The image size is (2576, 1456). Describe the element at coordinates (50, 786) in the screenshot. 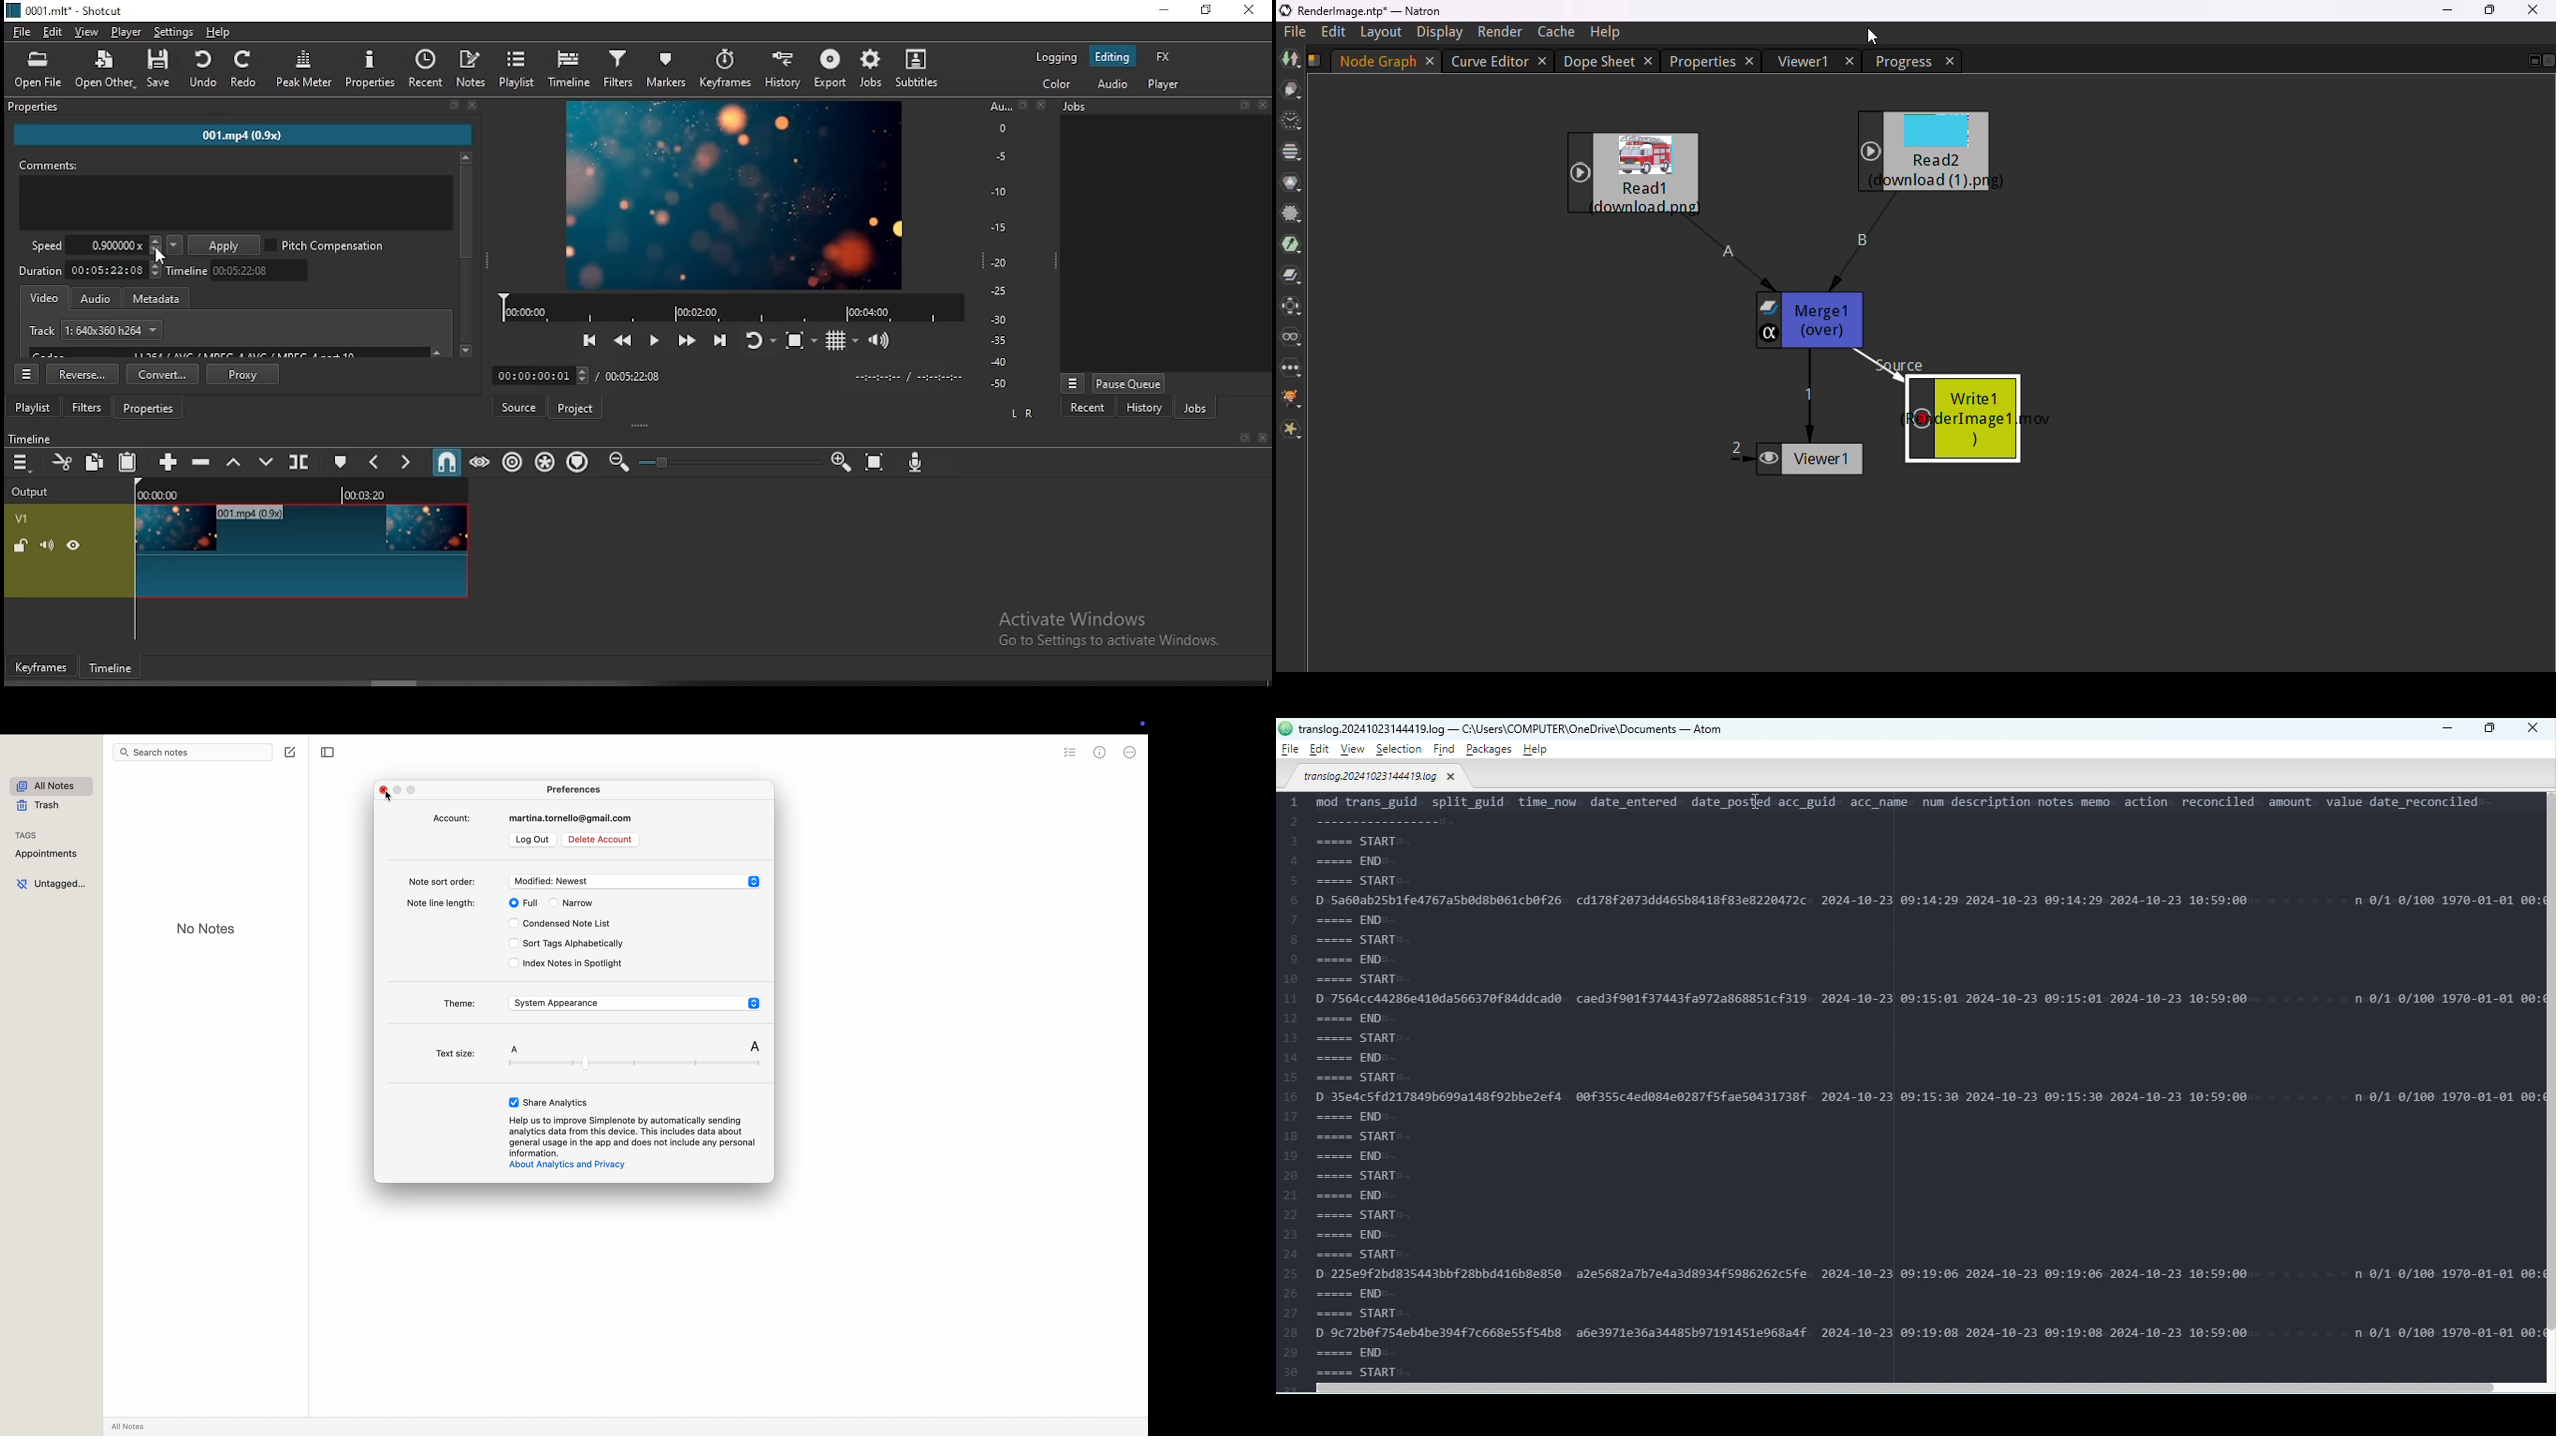

I see `all notes` at that location.